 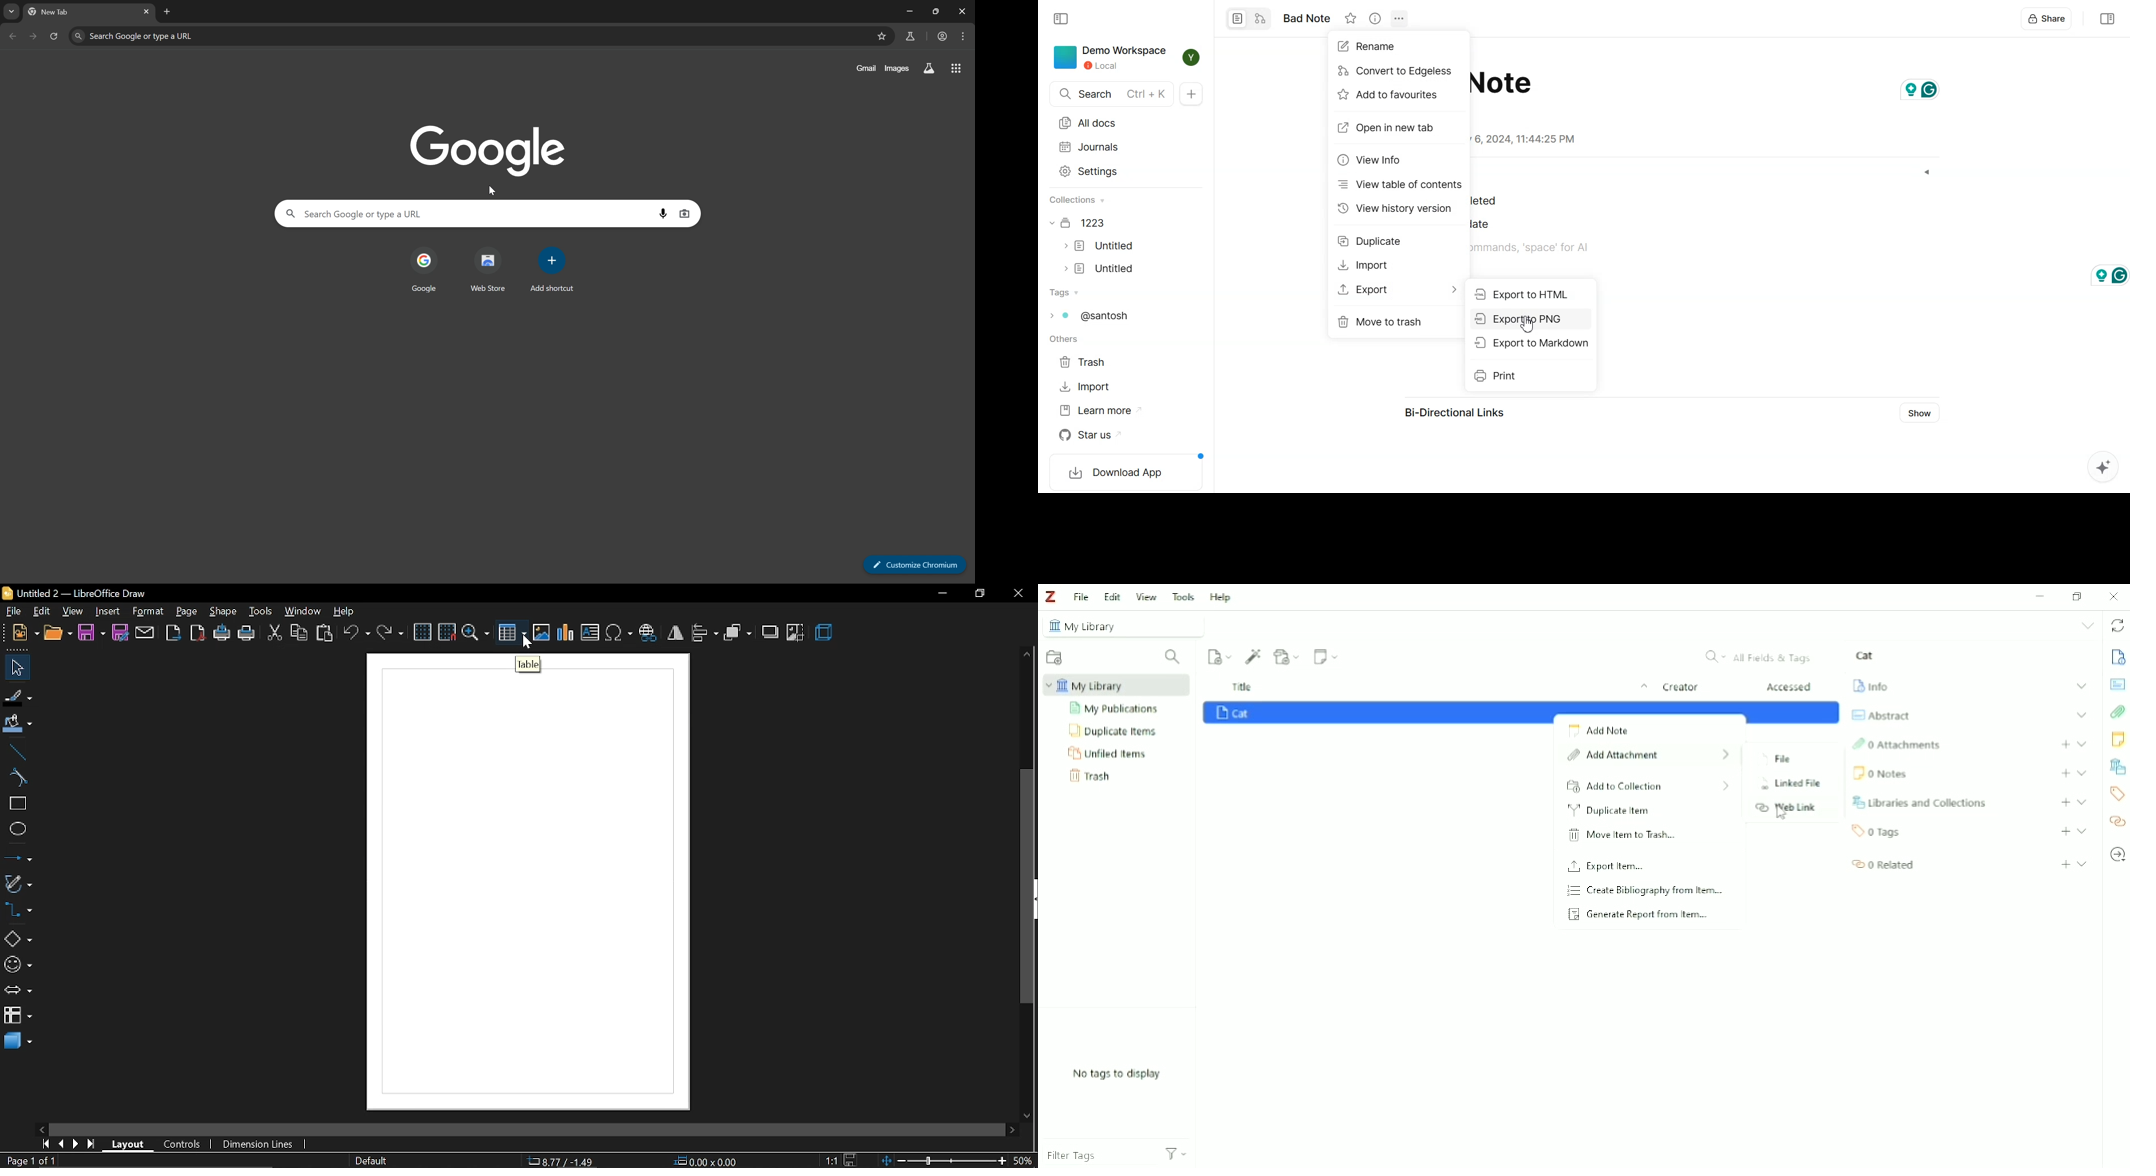 What do you see at coordinates (198, 632) in the screenshot?
I see `export as pdf` at bounding box center [198, 632].